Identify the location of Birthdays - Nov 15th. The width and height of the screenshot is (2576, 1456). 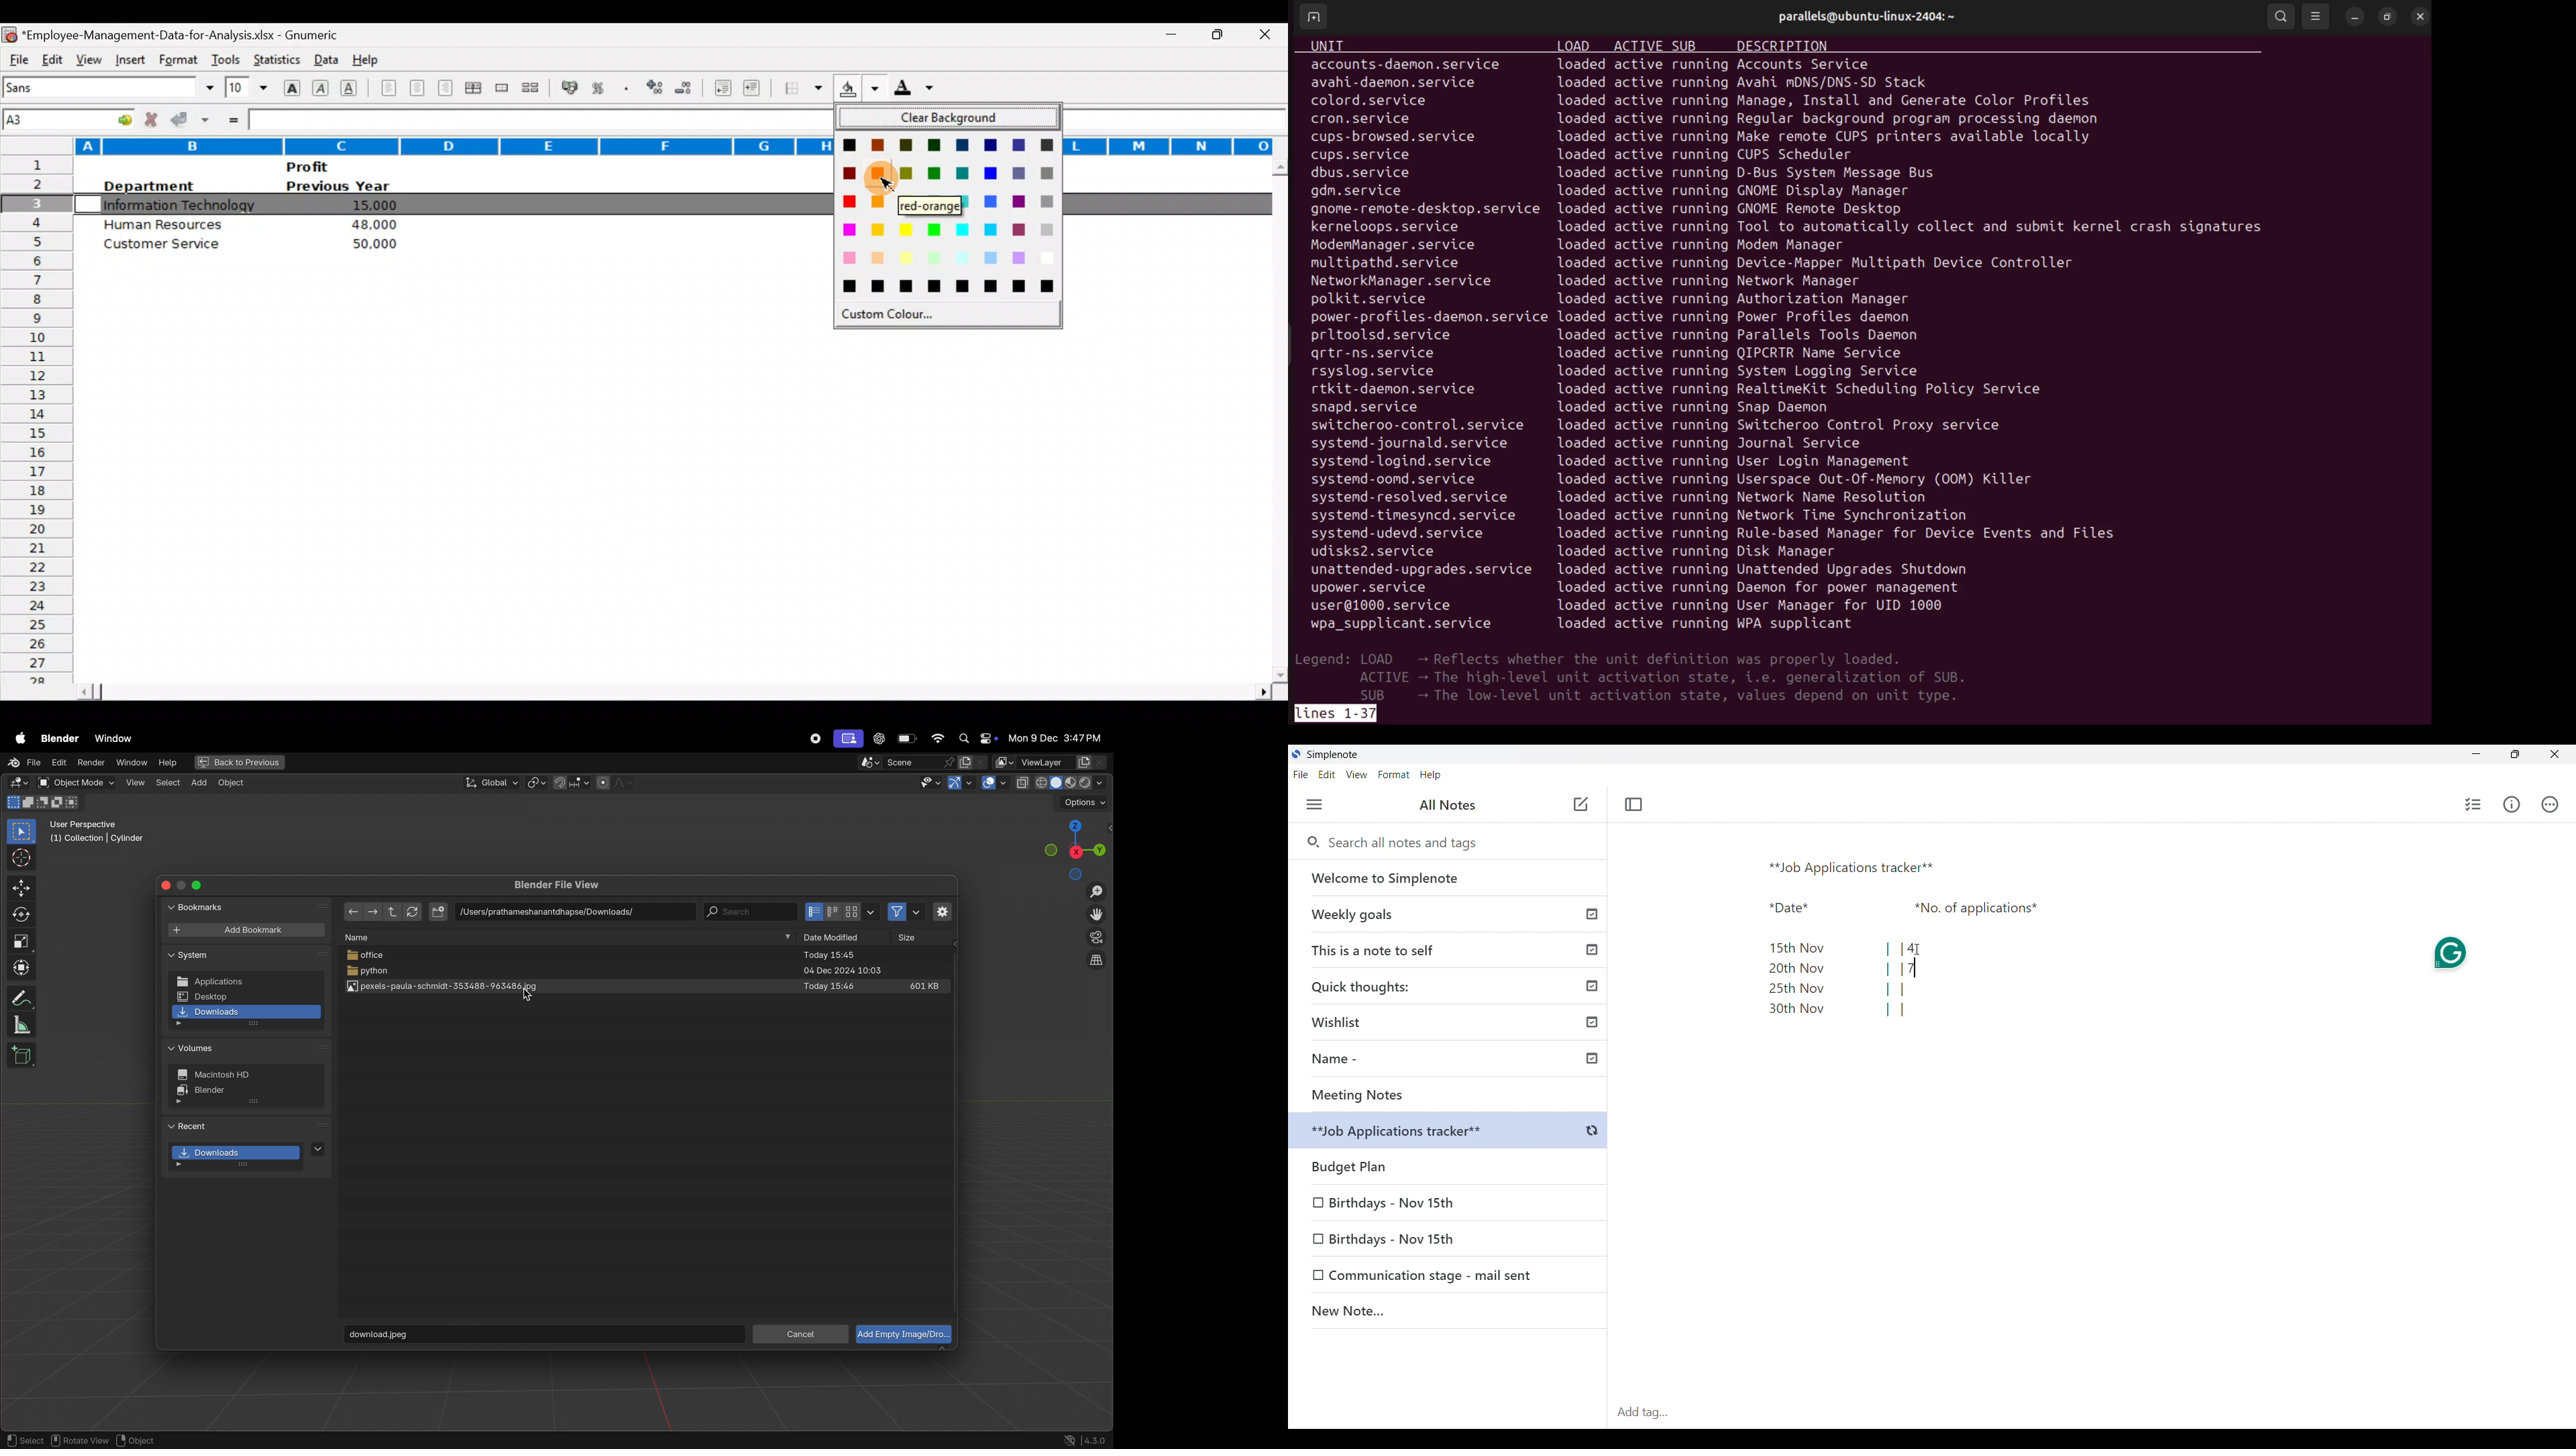
(1417, 1237).